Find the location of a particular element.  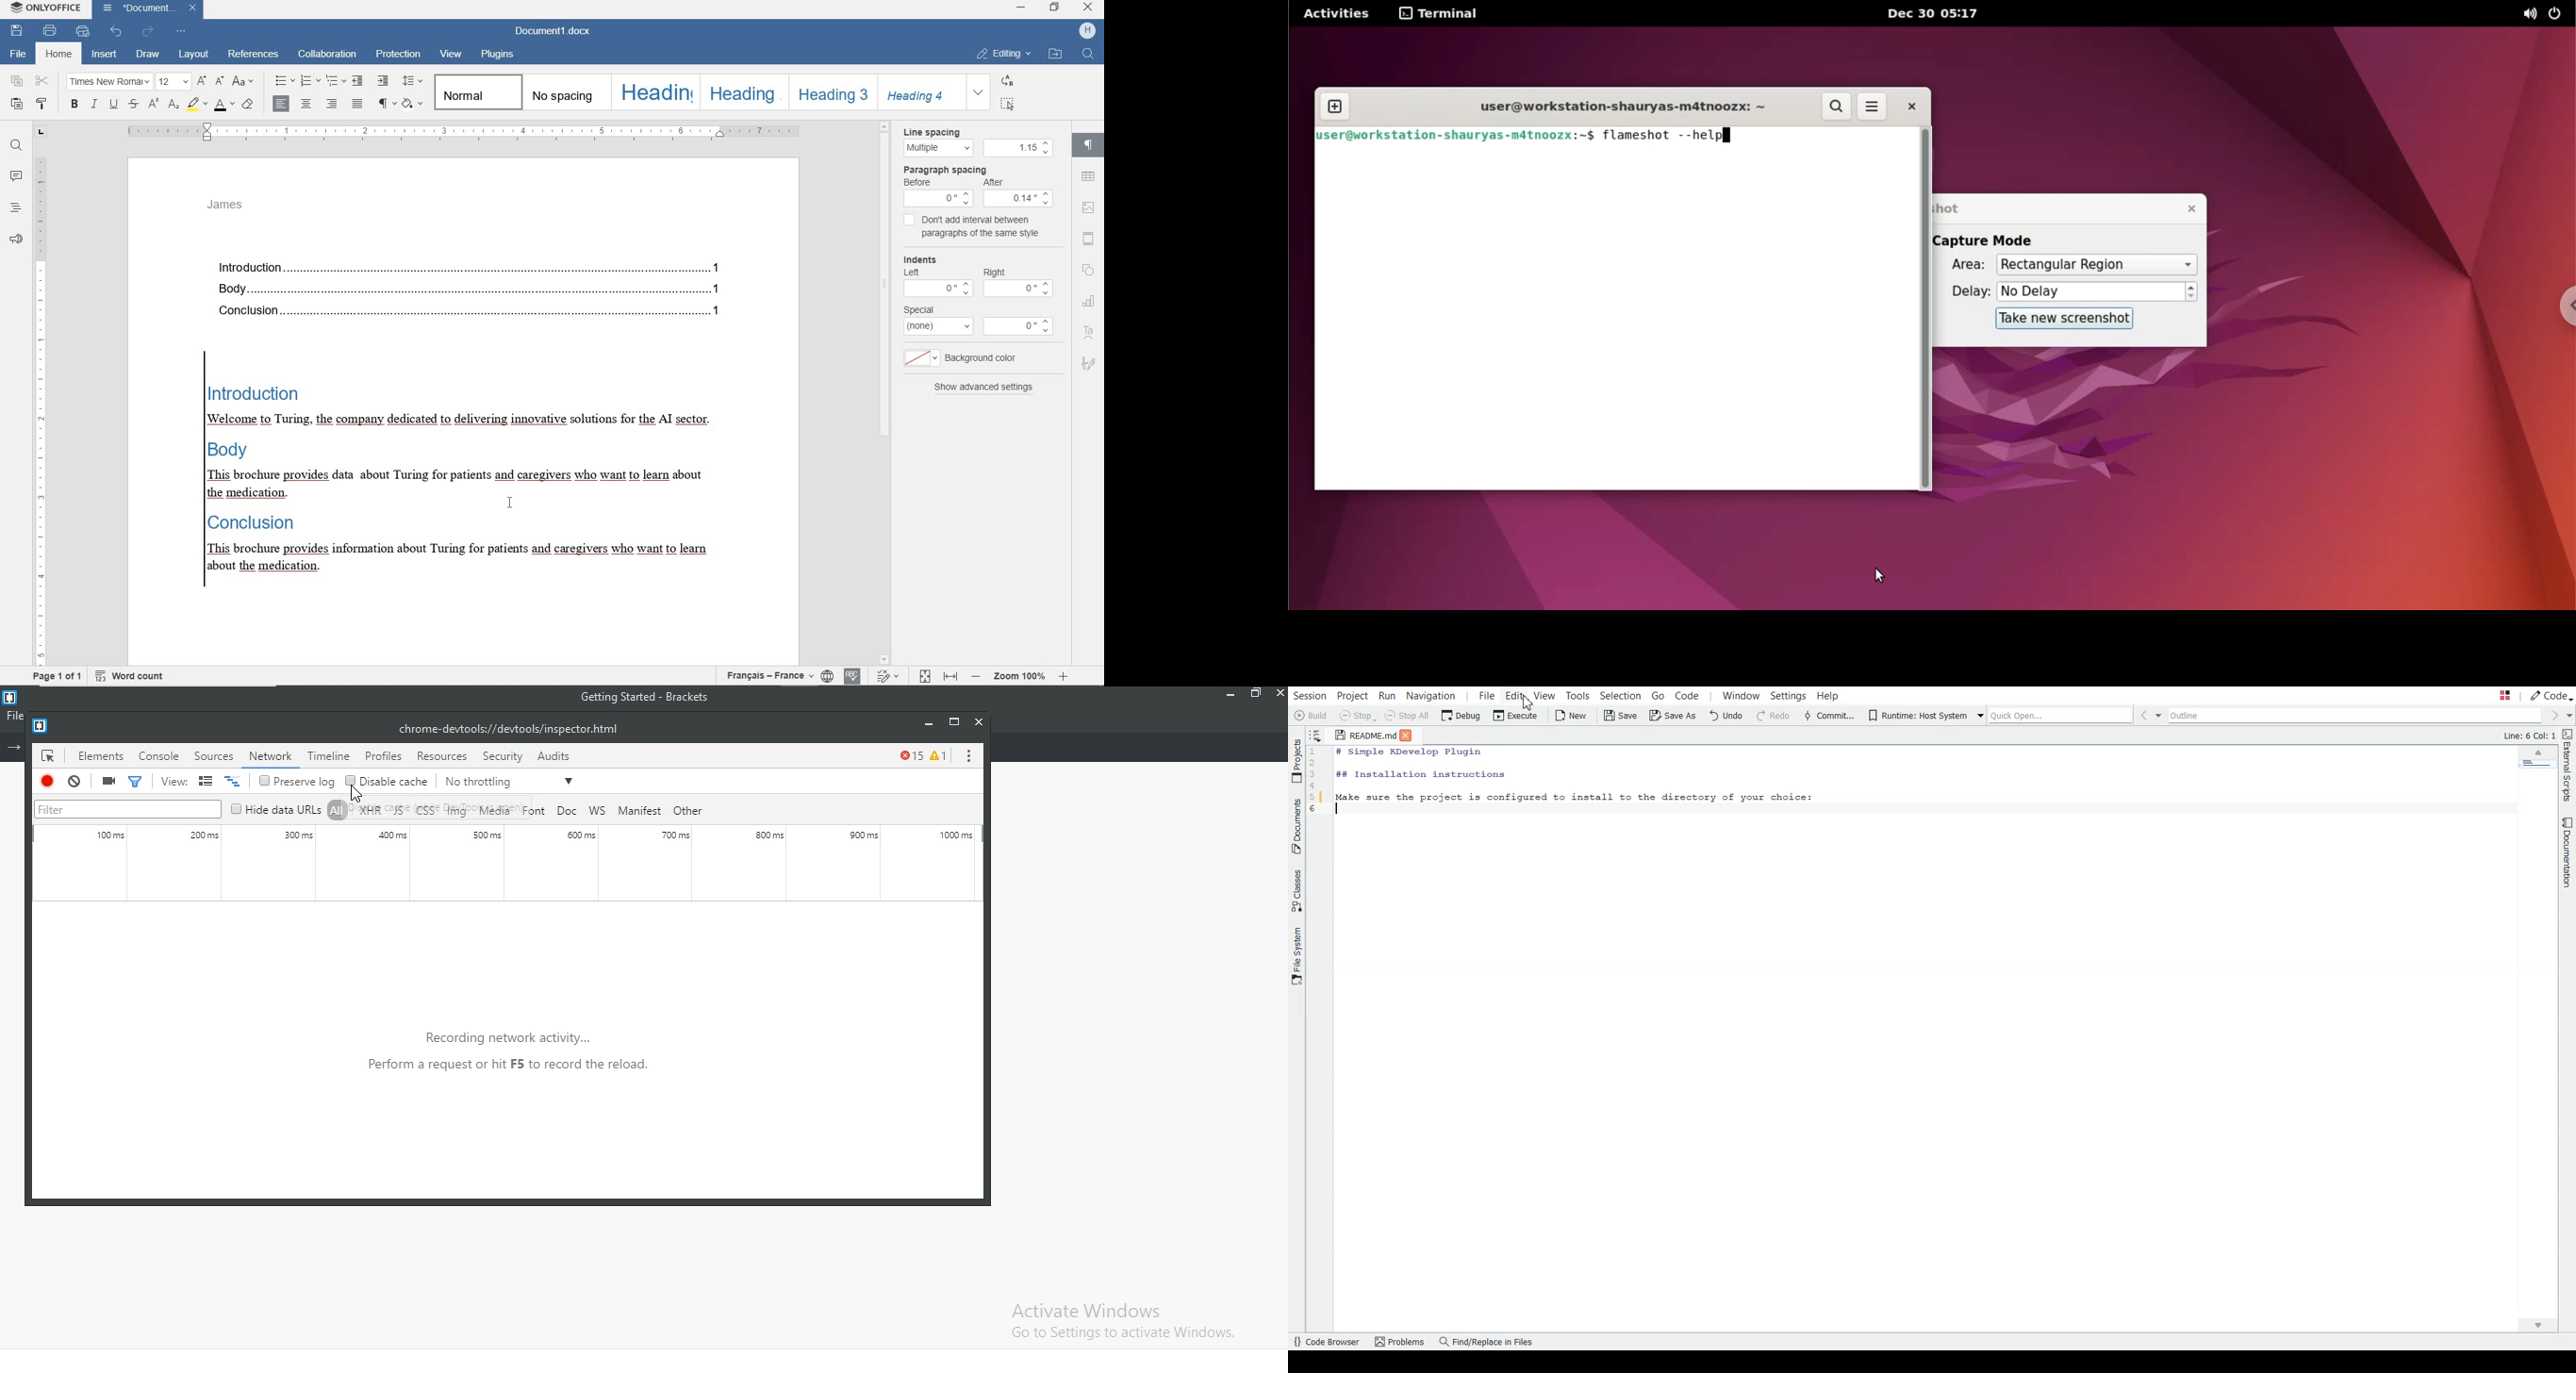

search is located at coordinates (1088, 54).